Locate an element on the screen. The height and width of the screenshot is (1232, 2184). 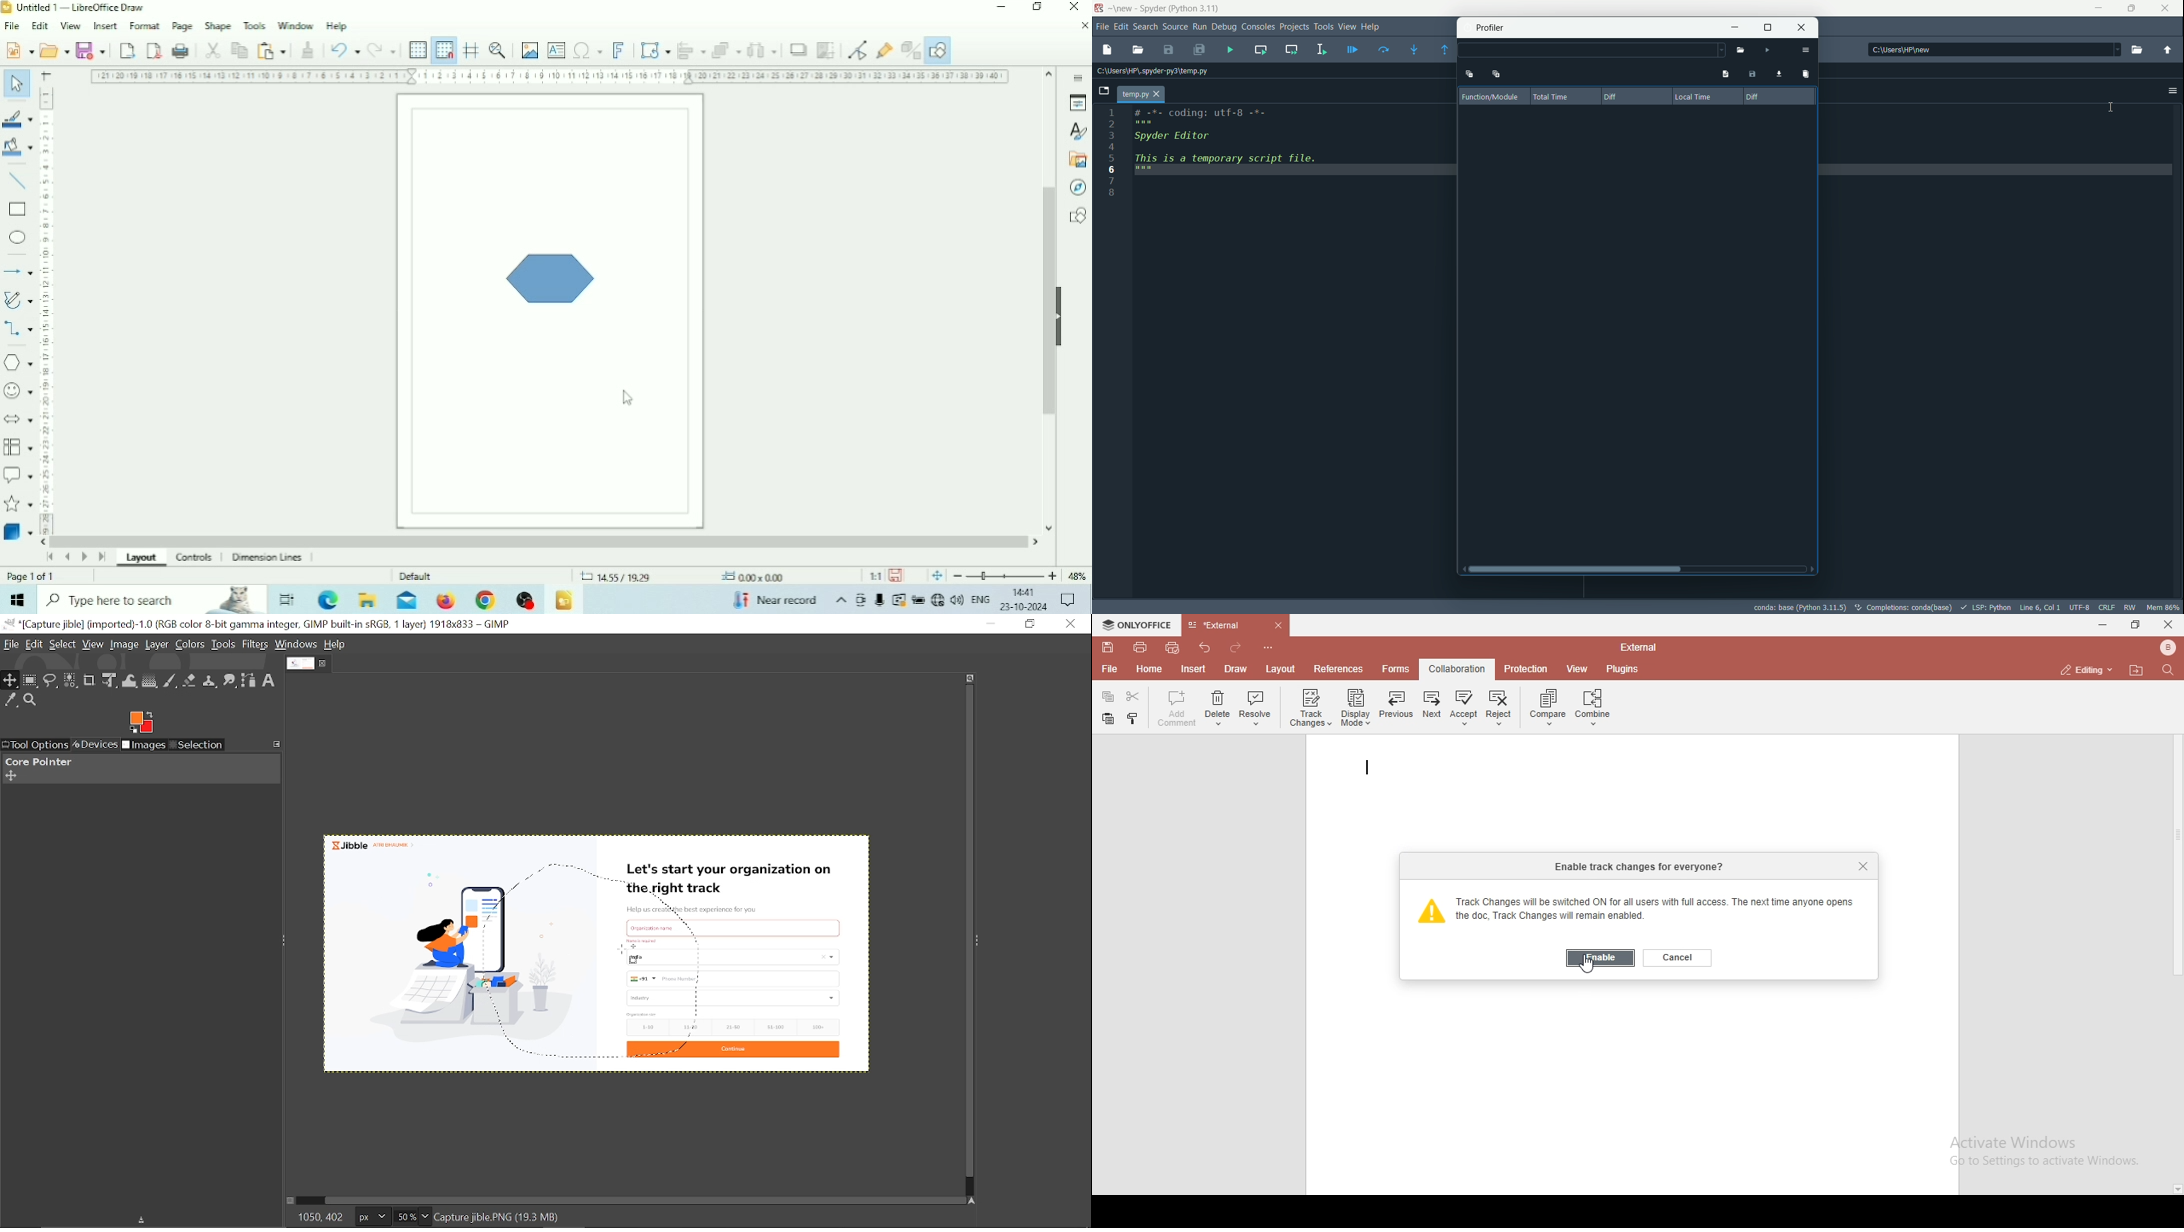
Gallery is located at coordinates (1076, 160).